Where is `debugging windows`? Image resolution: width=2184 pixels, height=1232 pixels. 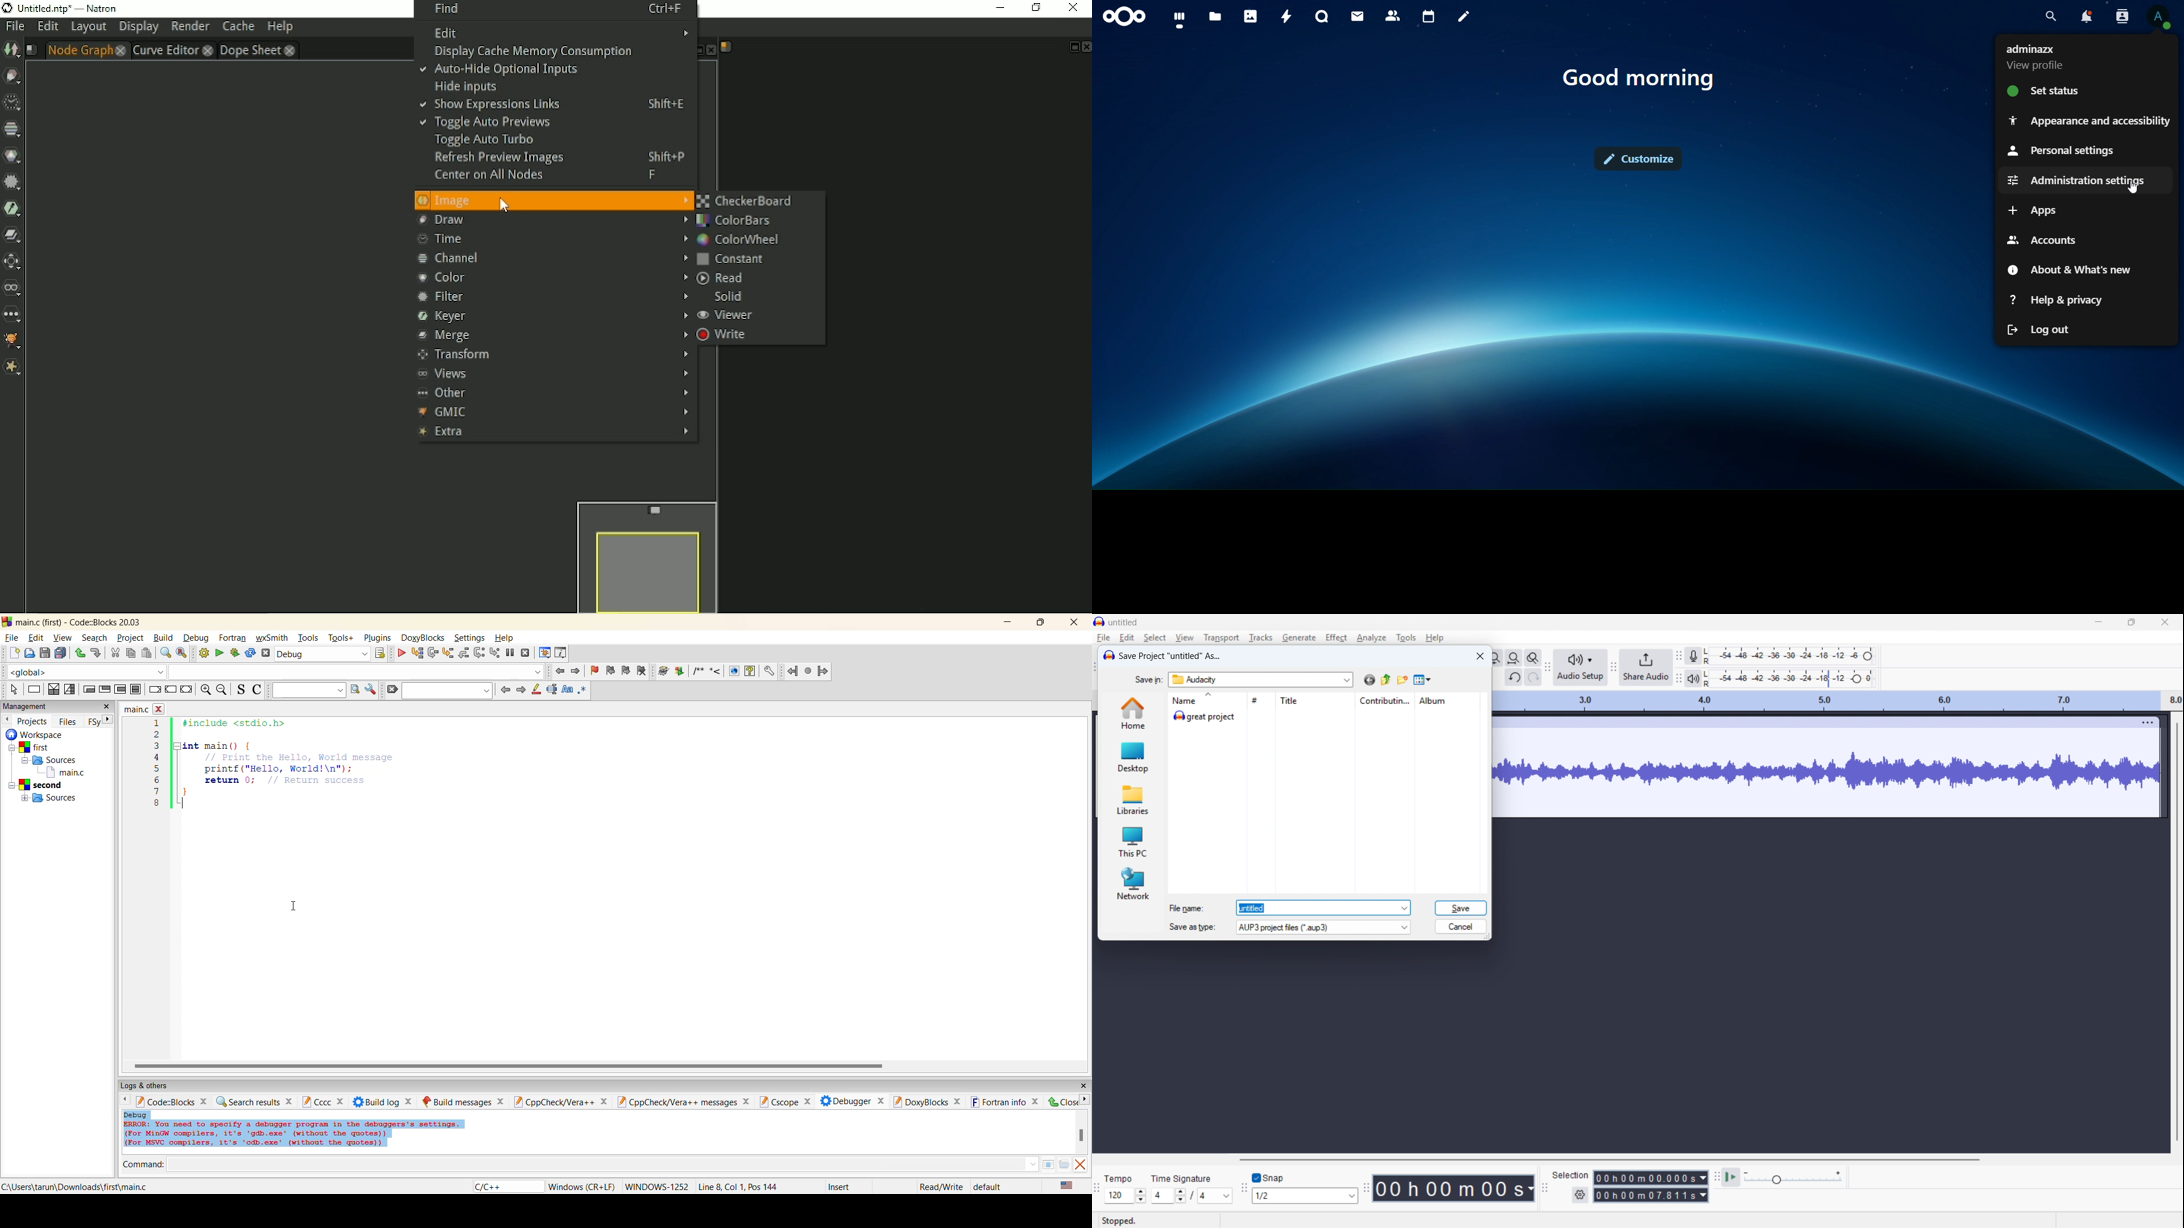 debugging windows is located at coordinates (545, 654).